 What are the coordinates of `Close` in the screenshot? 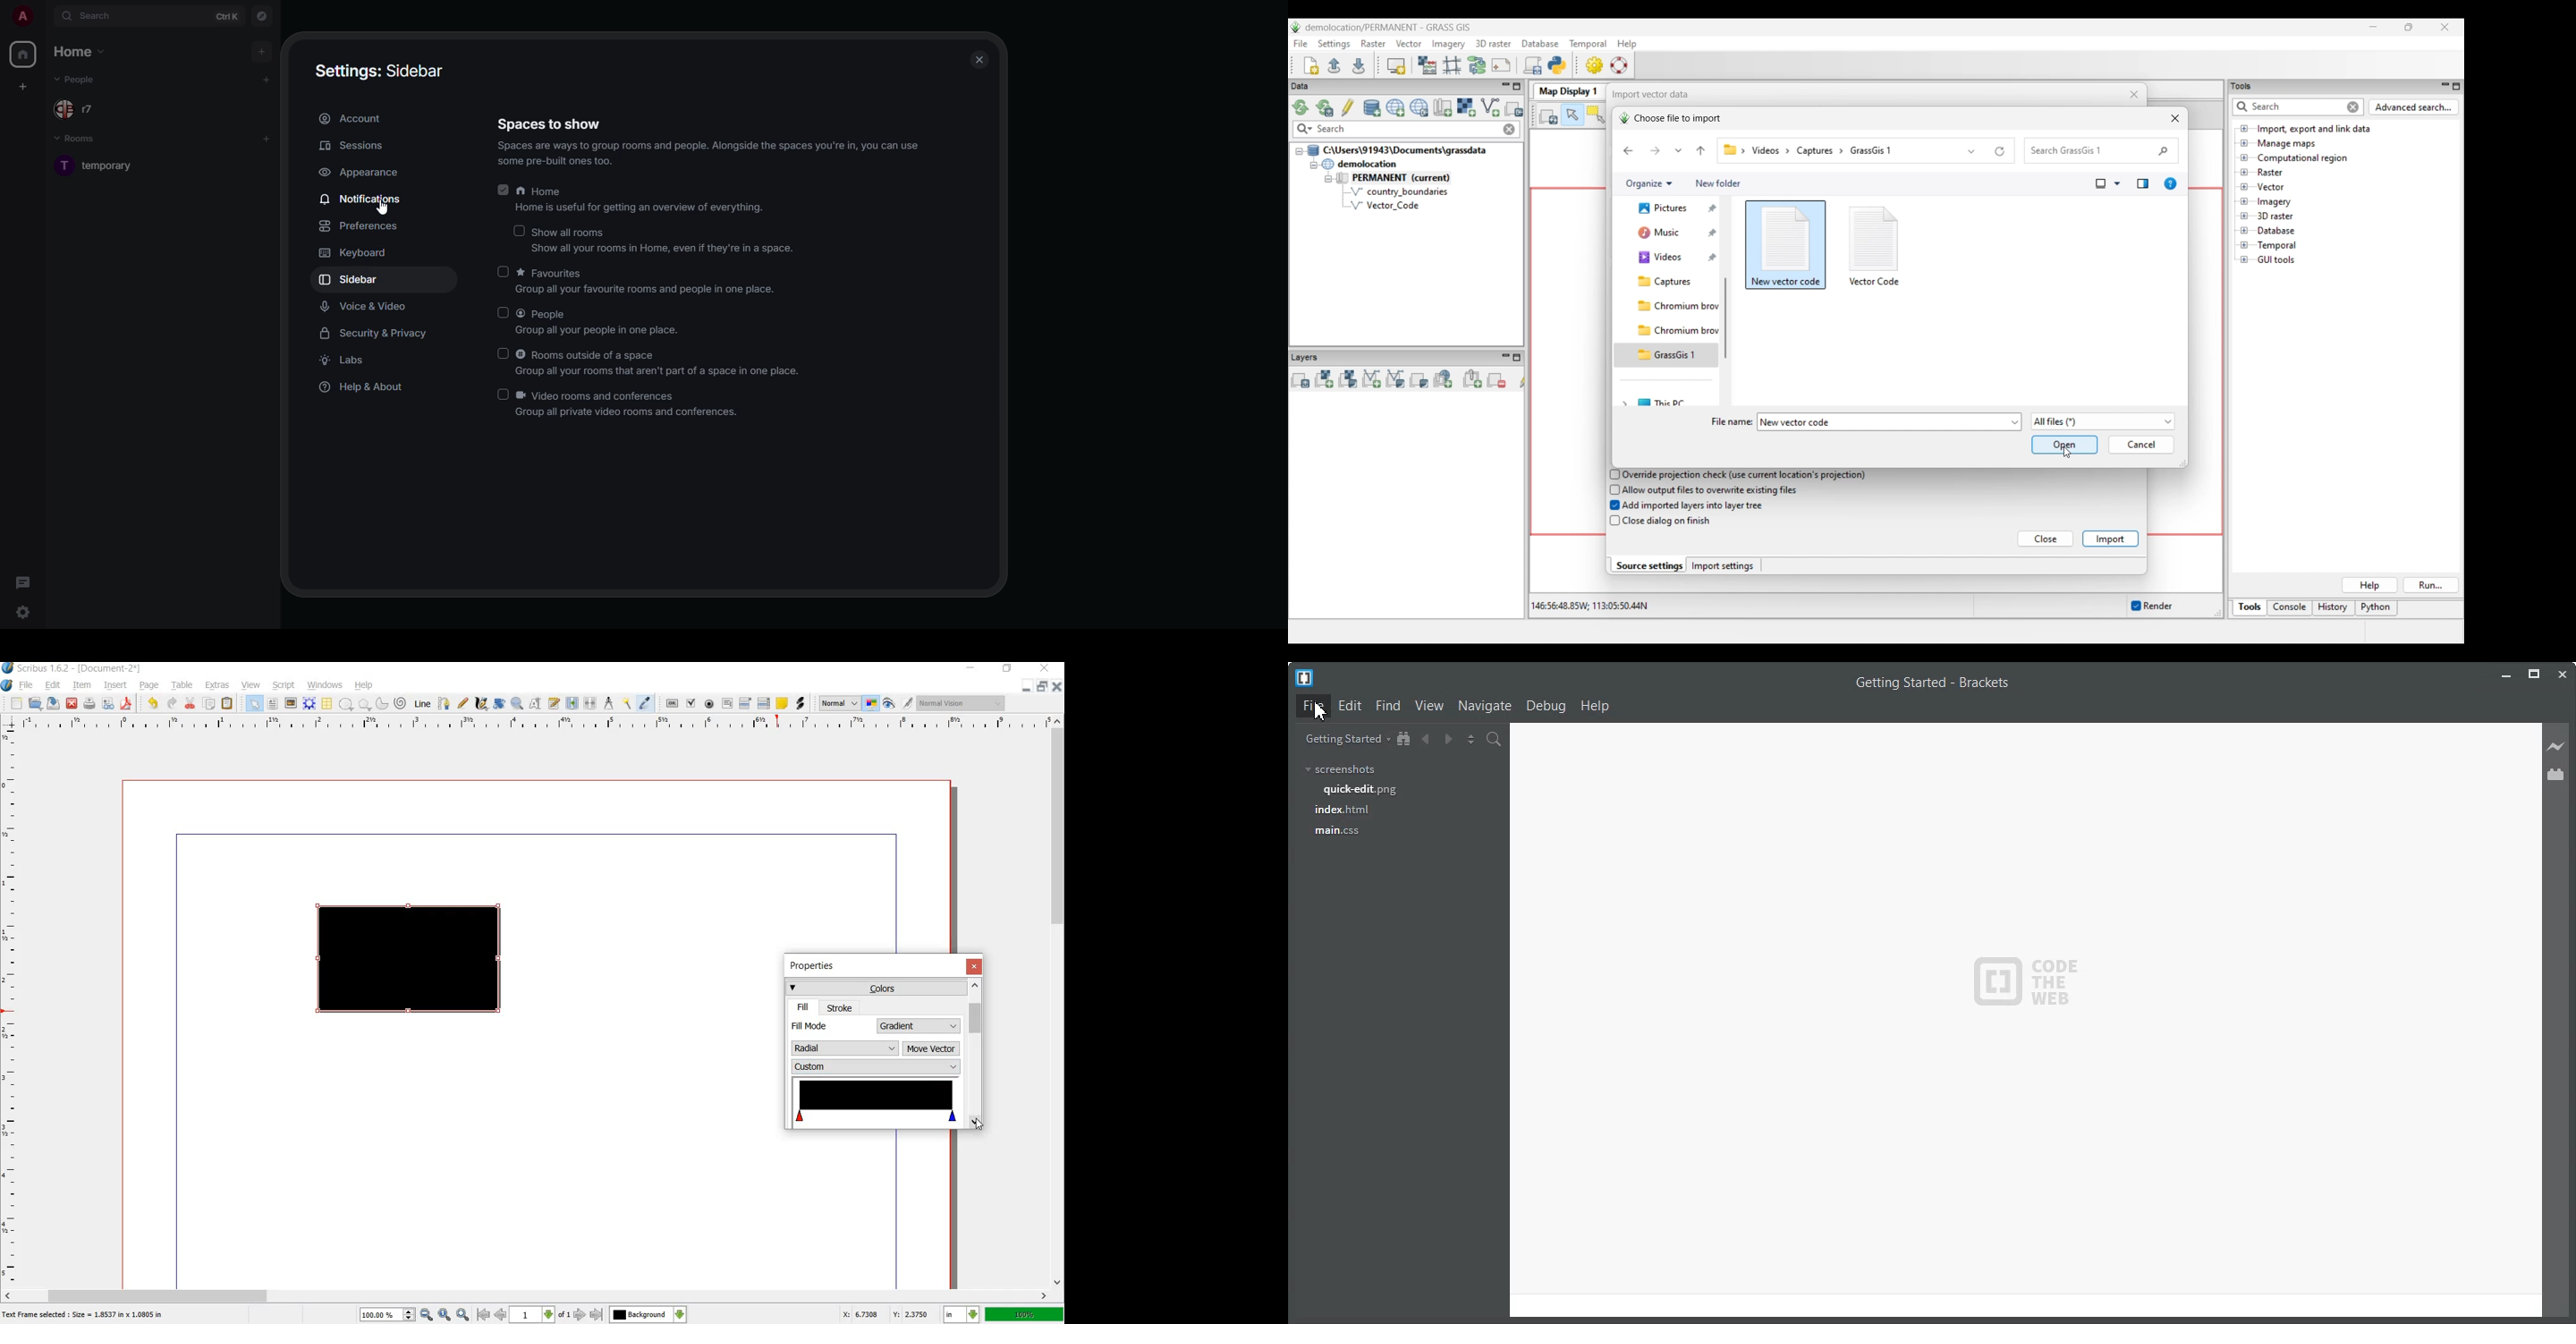 It's located at (2562, 675).